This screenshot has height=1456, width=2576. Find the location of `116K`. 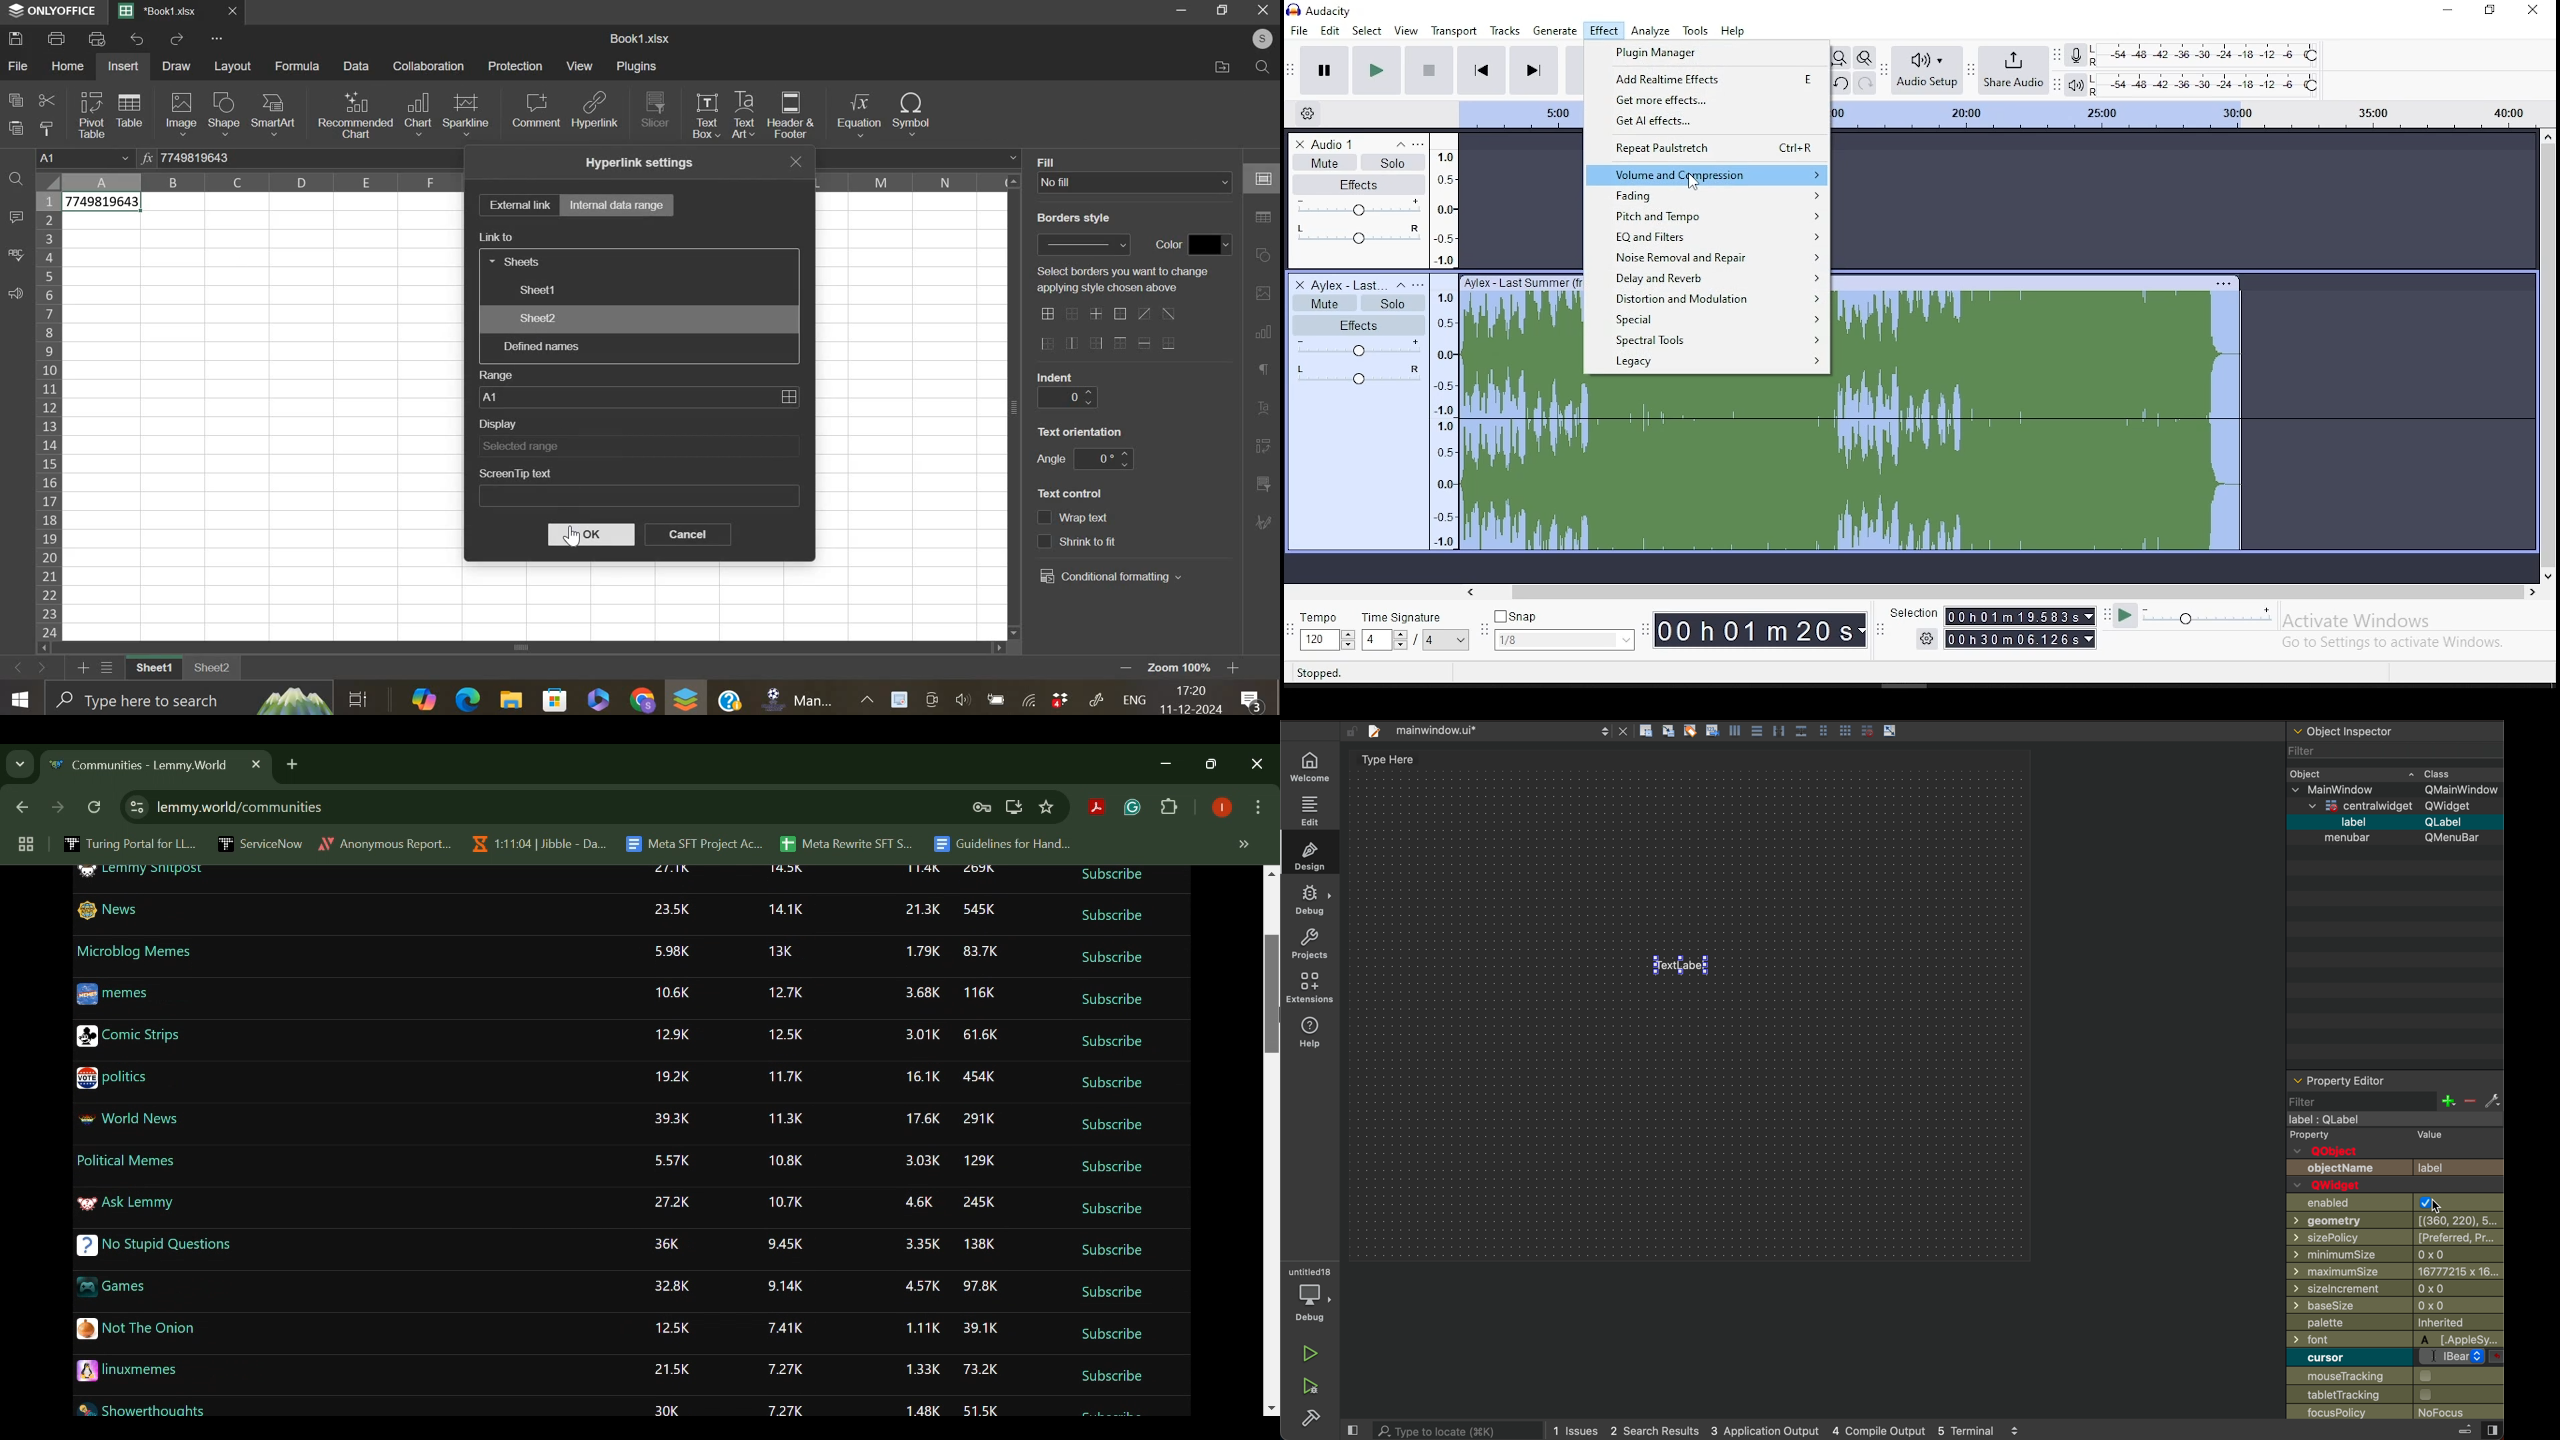

116K is located at coordinates (978, 994).